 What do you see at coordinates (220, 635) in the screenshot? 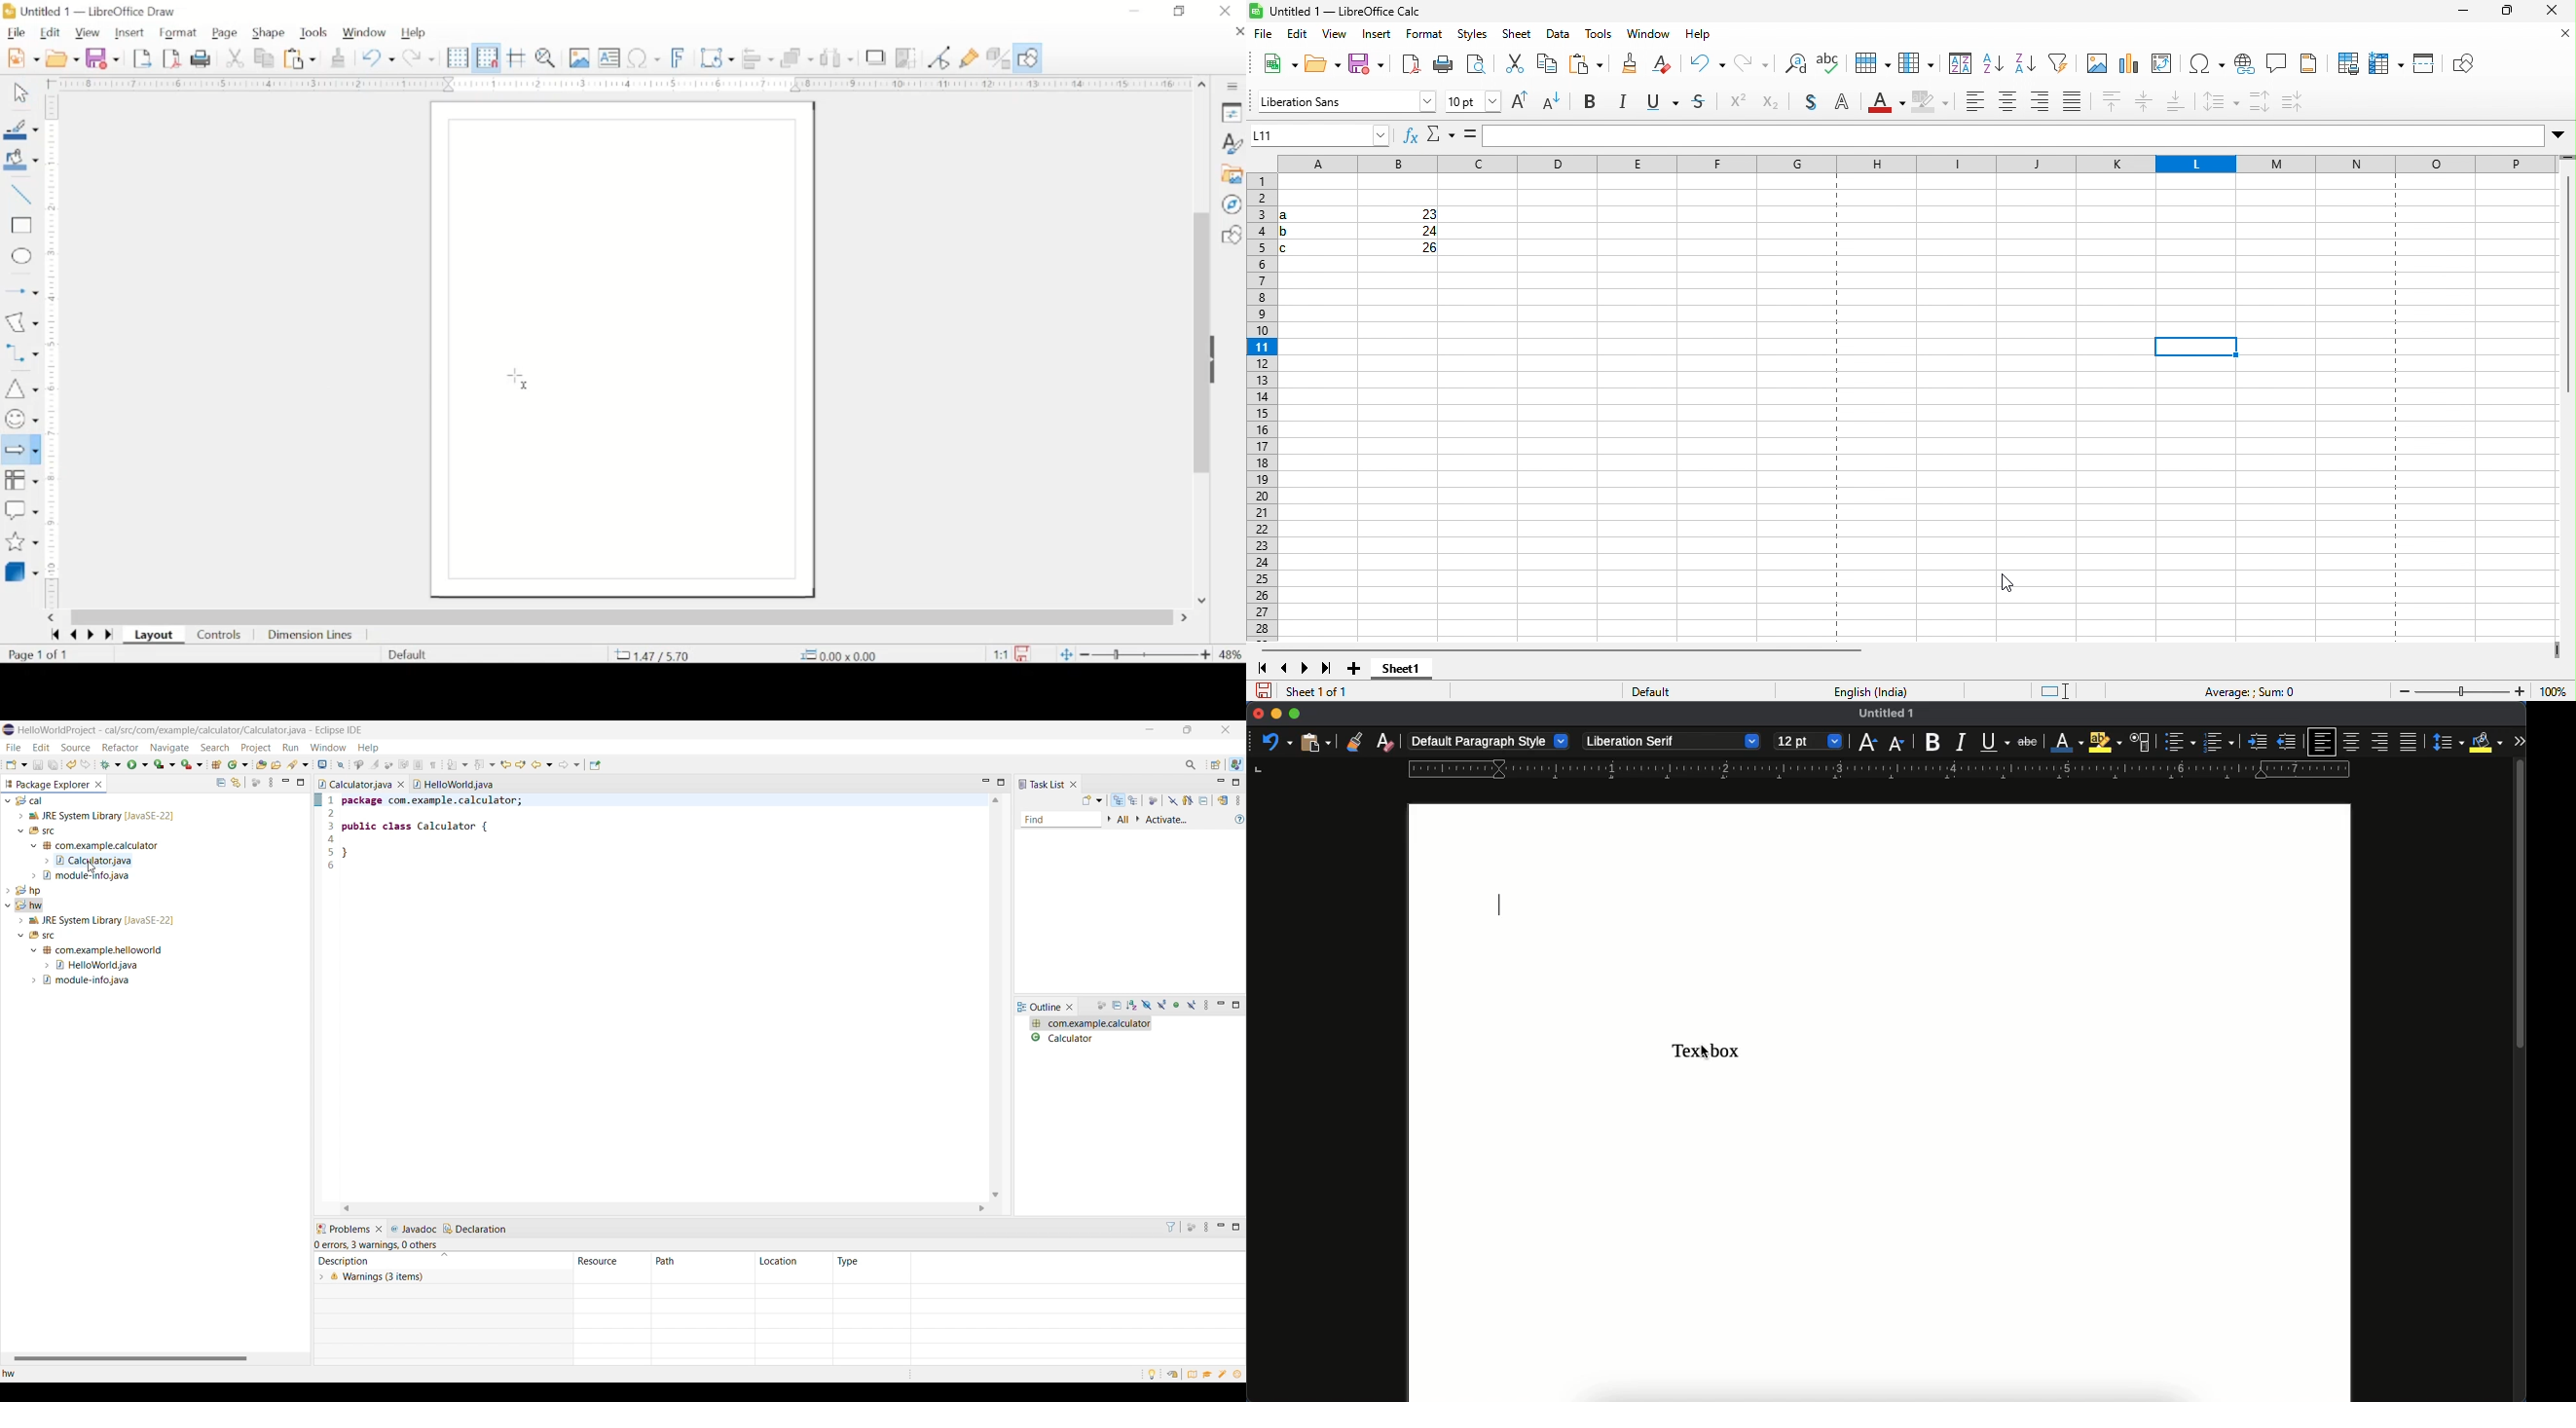
I see `controls` at bounding box center [220, 635].